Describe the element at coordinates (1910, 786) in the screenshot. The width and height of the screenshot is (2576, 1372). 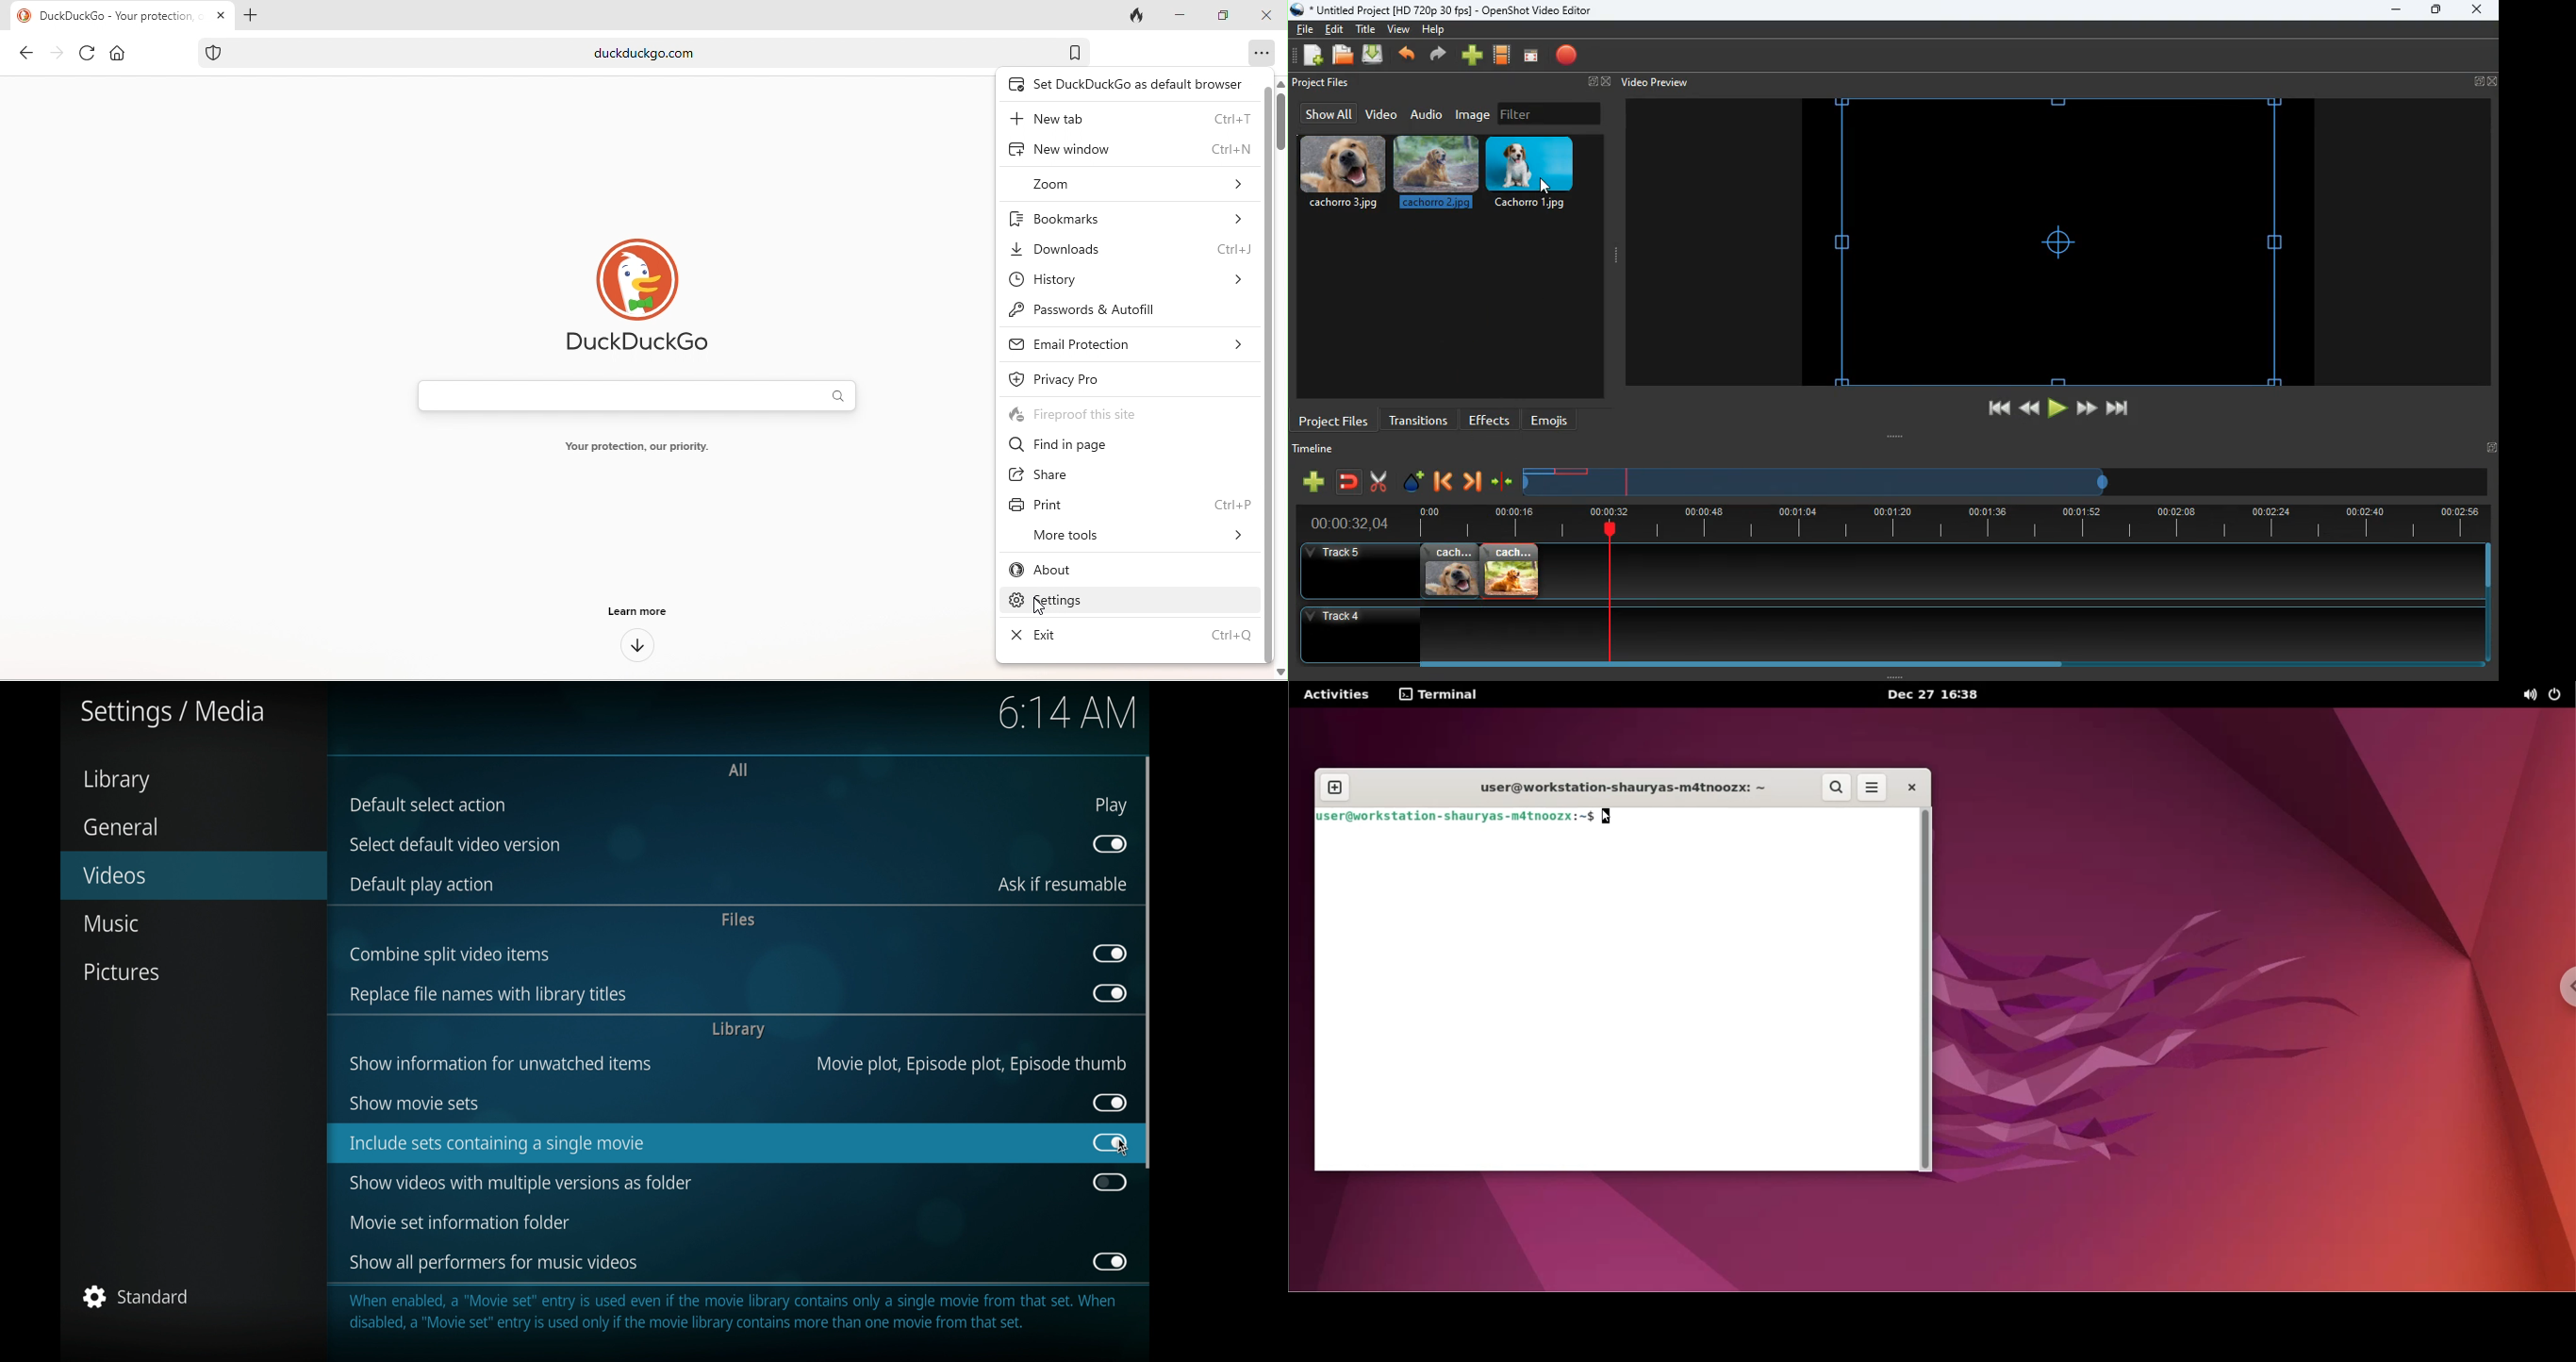
I see `close` at that location.